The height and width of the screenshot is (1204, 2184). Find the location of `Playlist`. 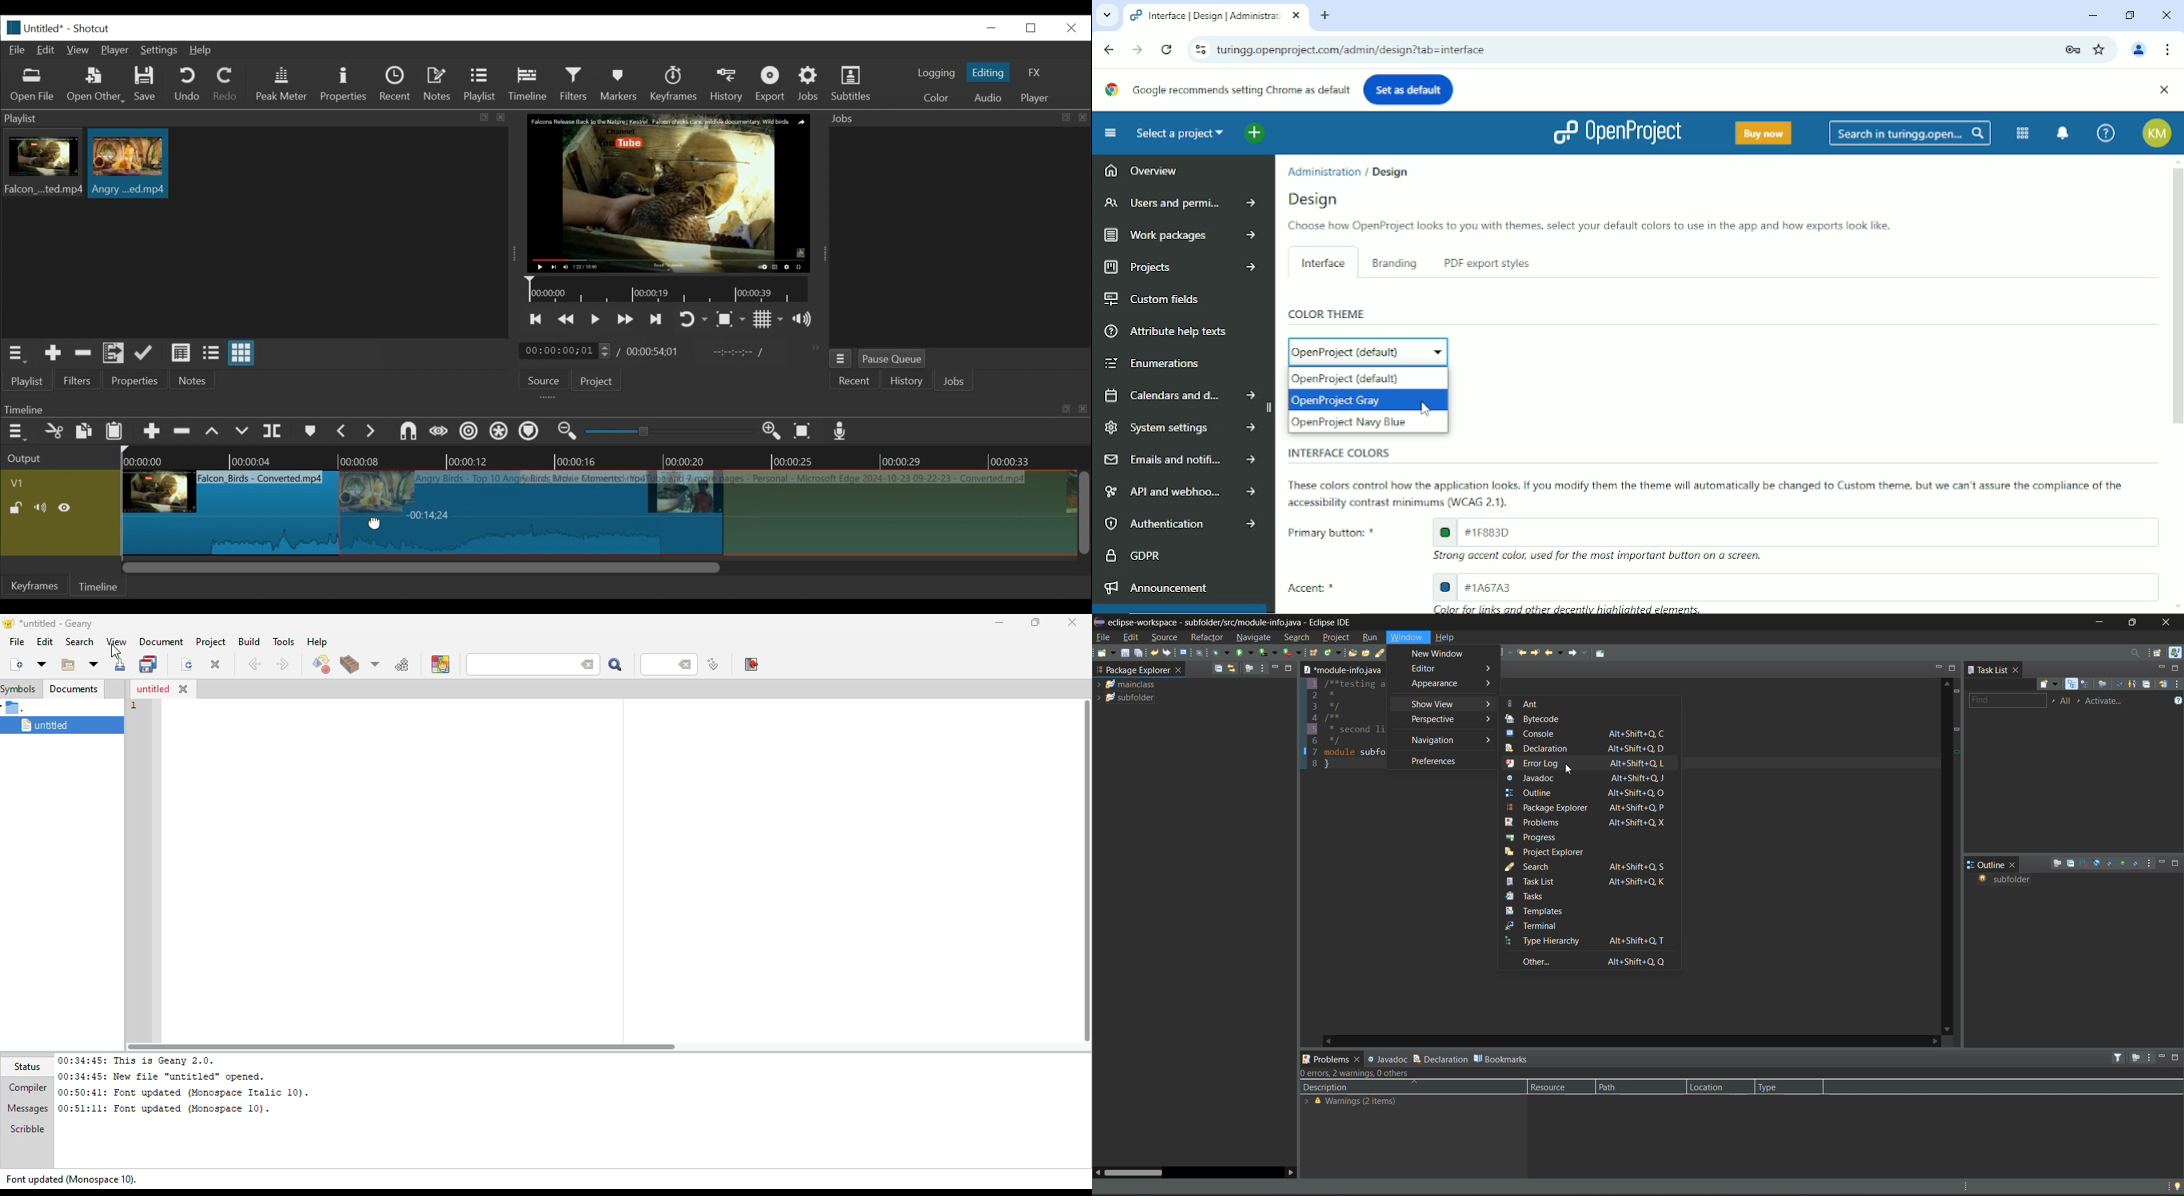

Playlist is located at coordinates (480, 85).